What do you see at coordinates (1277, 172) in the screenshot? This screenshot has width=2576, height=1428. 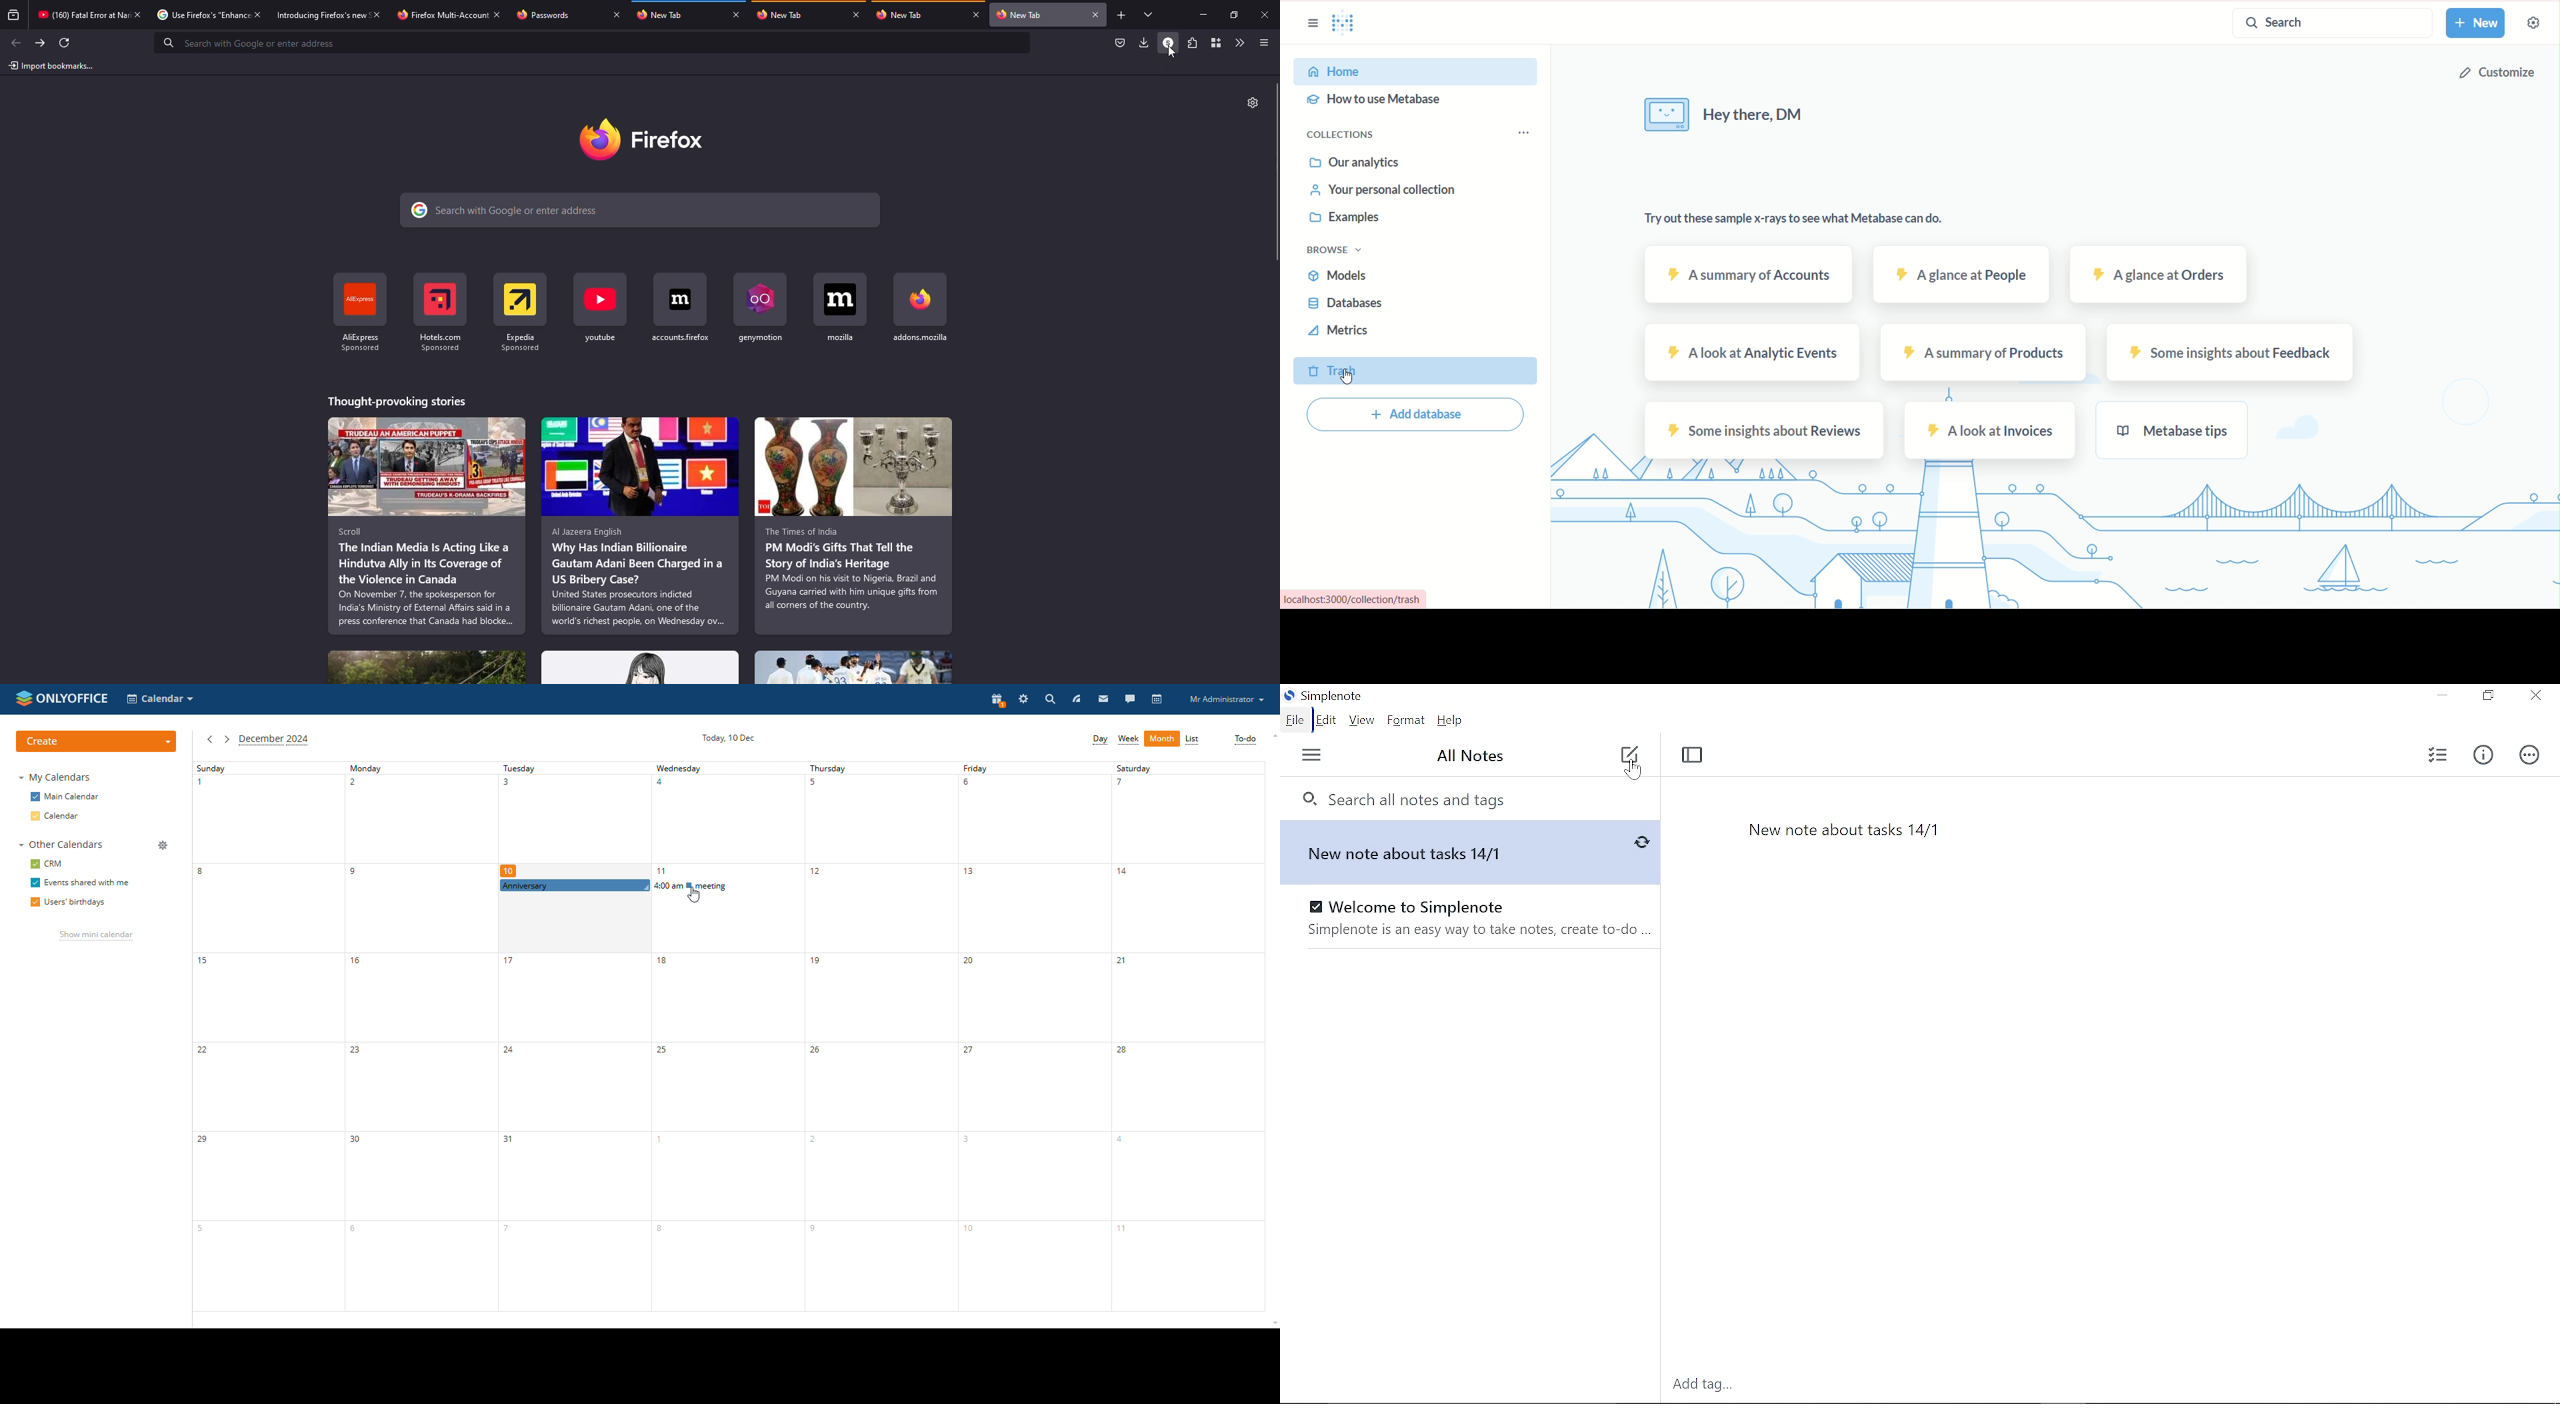 I see `scroll bar` at bounding box center [1277, 172].